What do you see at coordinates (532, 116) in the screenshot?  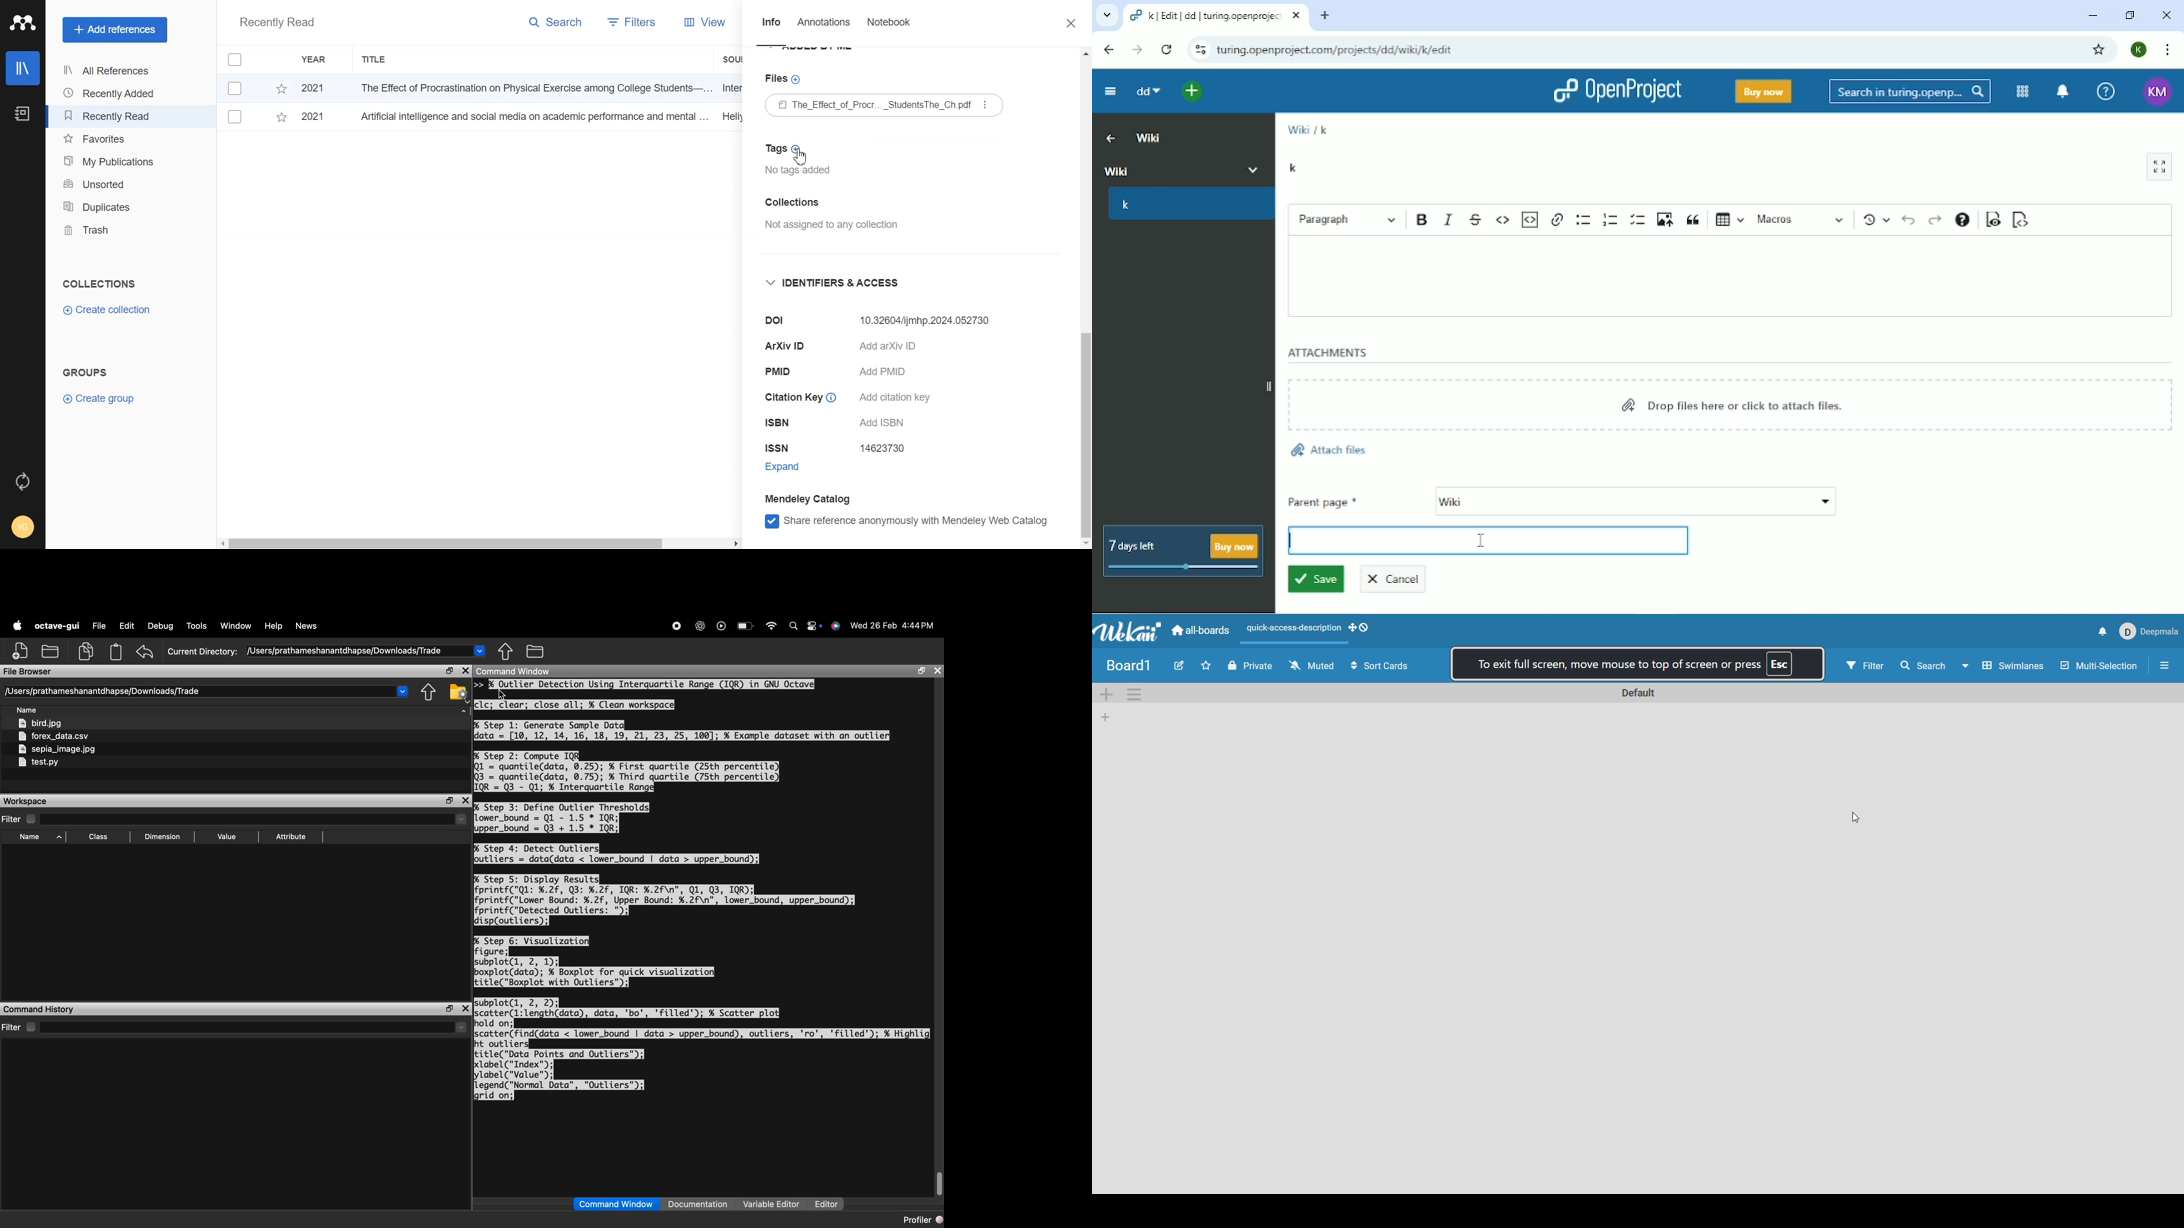 I see `Artificial intelligence and social media on academic performance and mental ...` at bounding box center [532, 116].